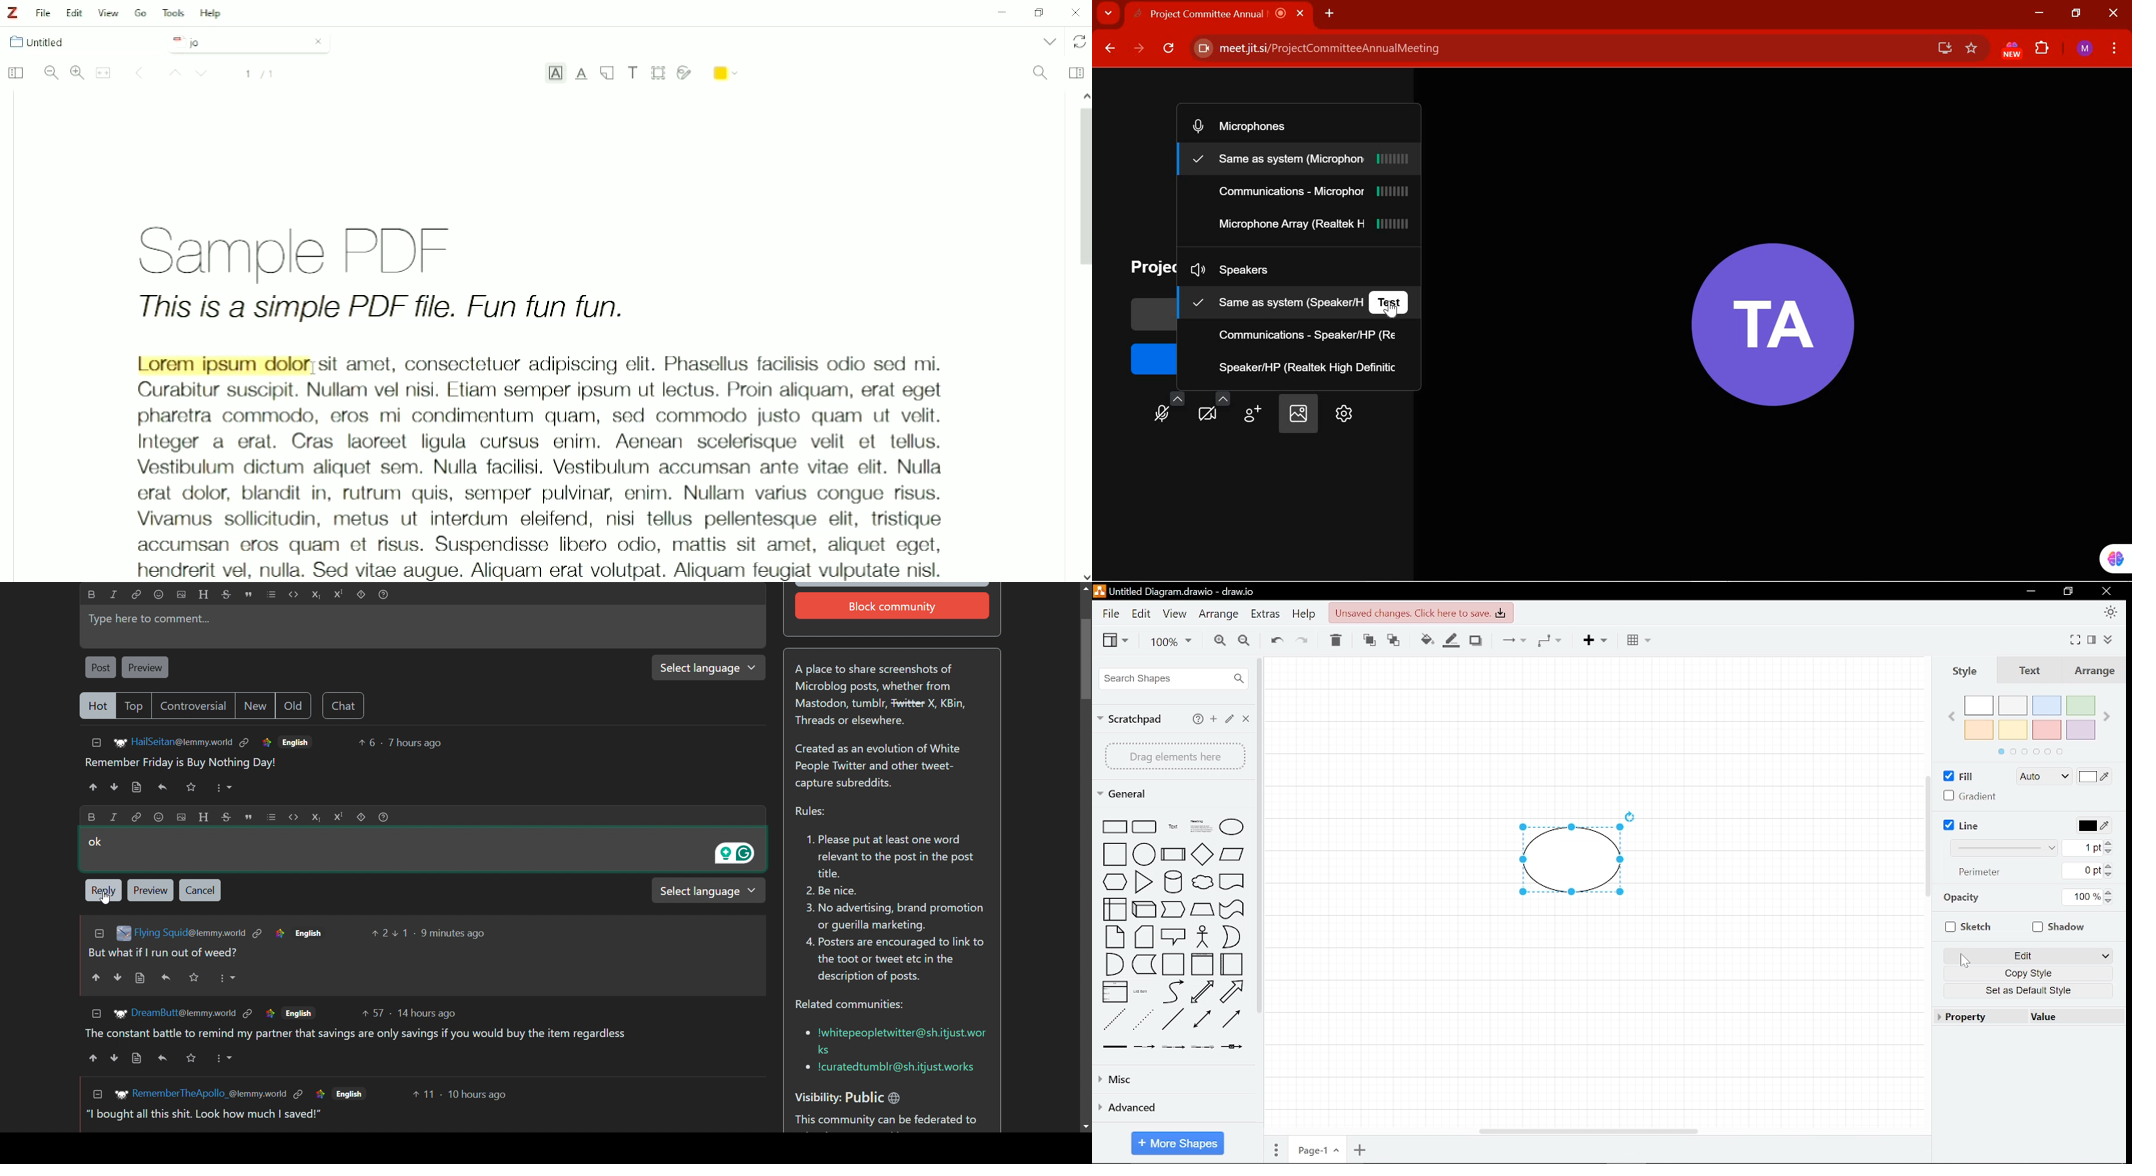  Describe the element at coordinates (278, 933) in the screenshot. I see `link` at that location.